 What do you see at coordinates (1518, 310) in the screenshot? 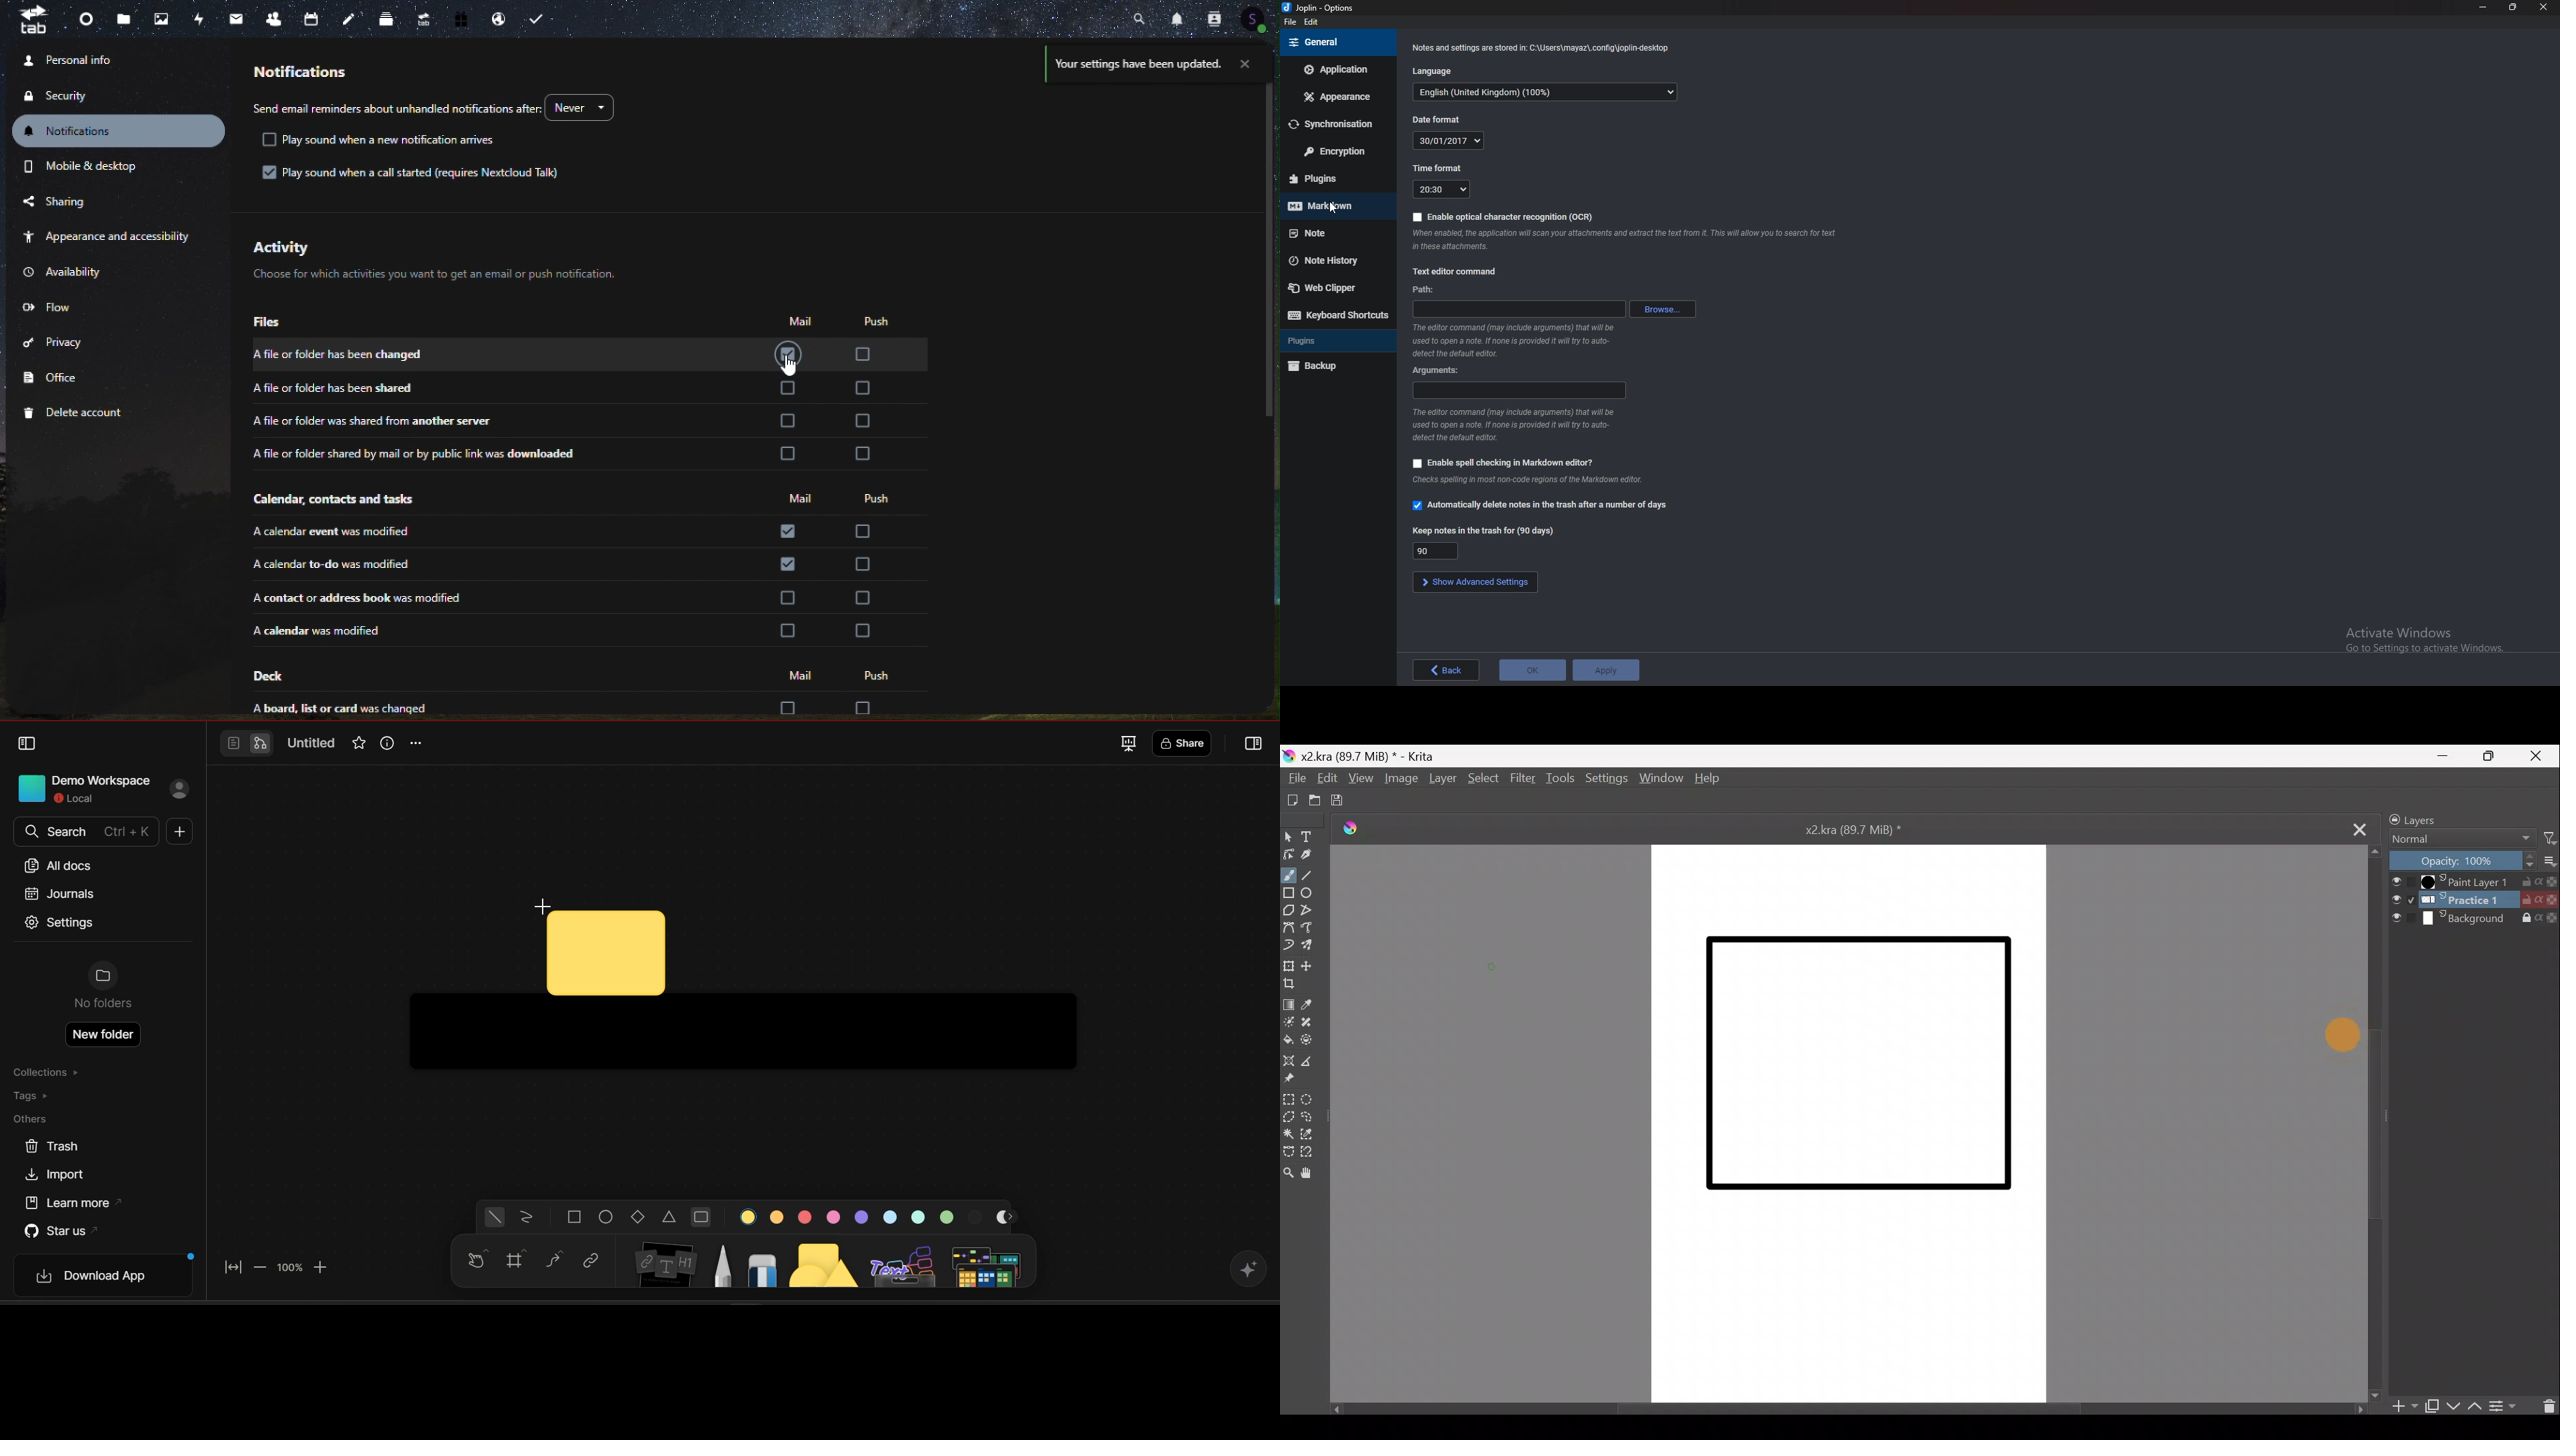
I see `path` at bounding box center [1518, 310].